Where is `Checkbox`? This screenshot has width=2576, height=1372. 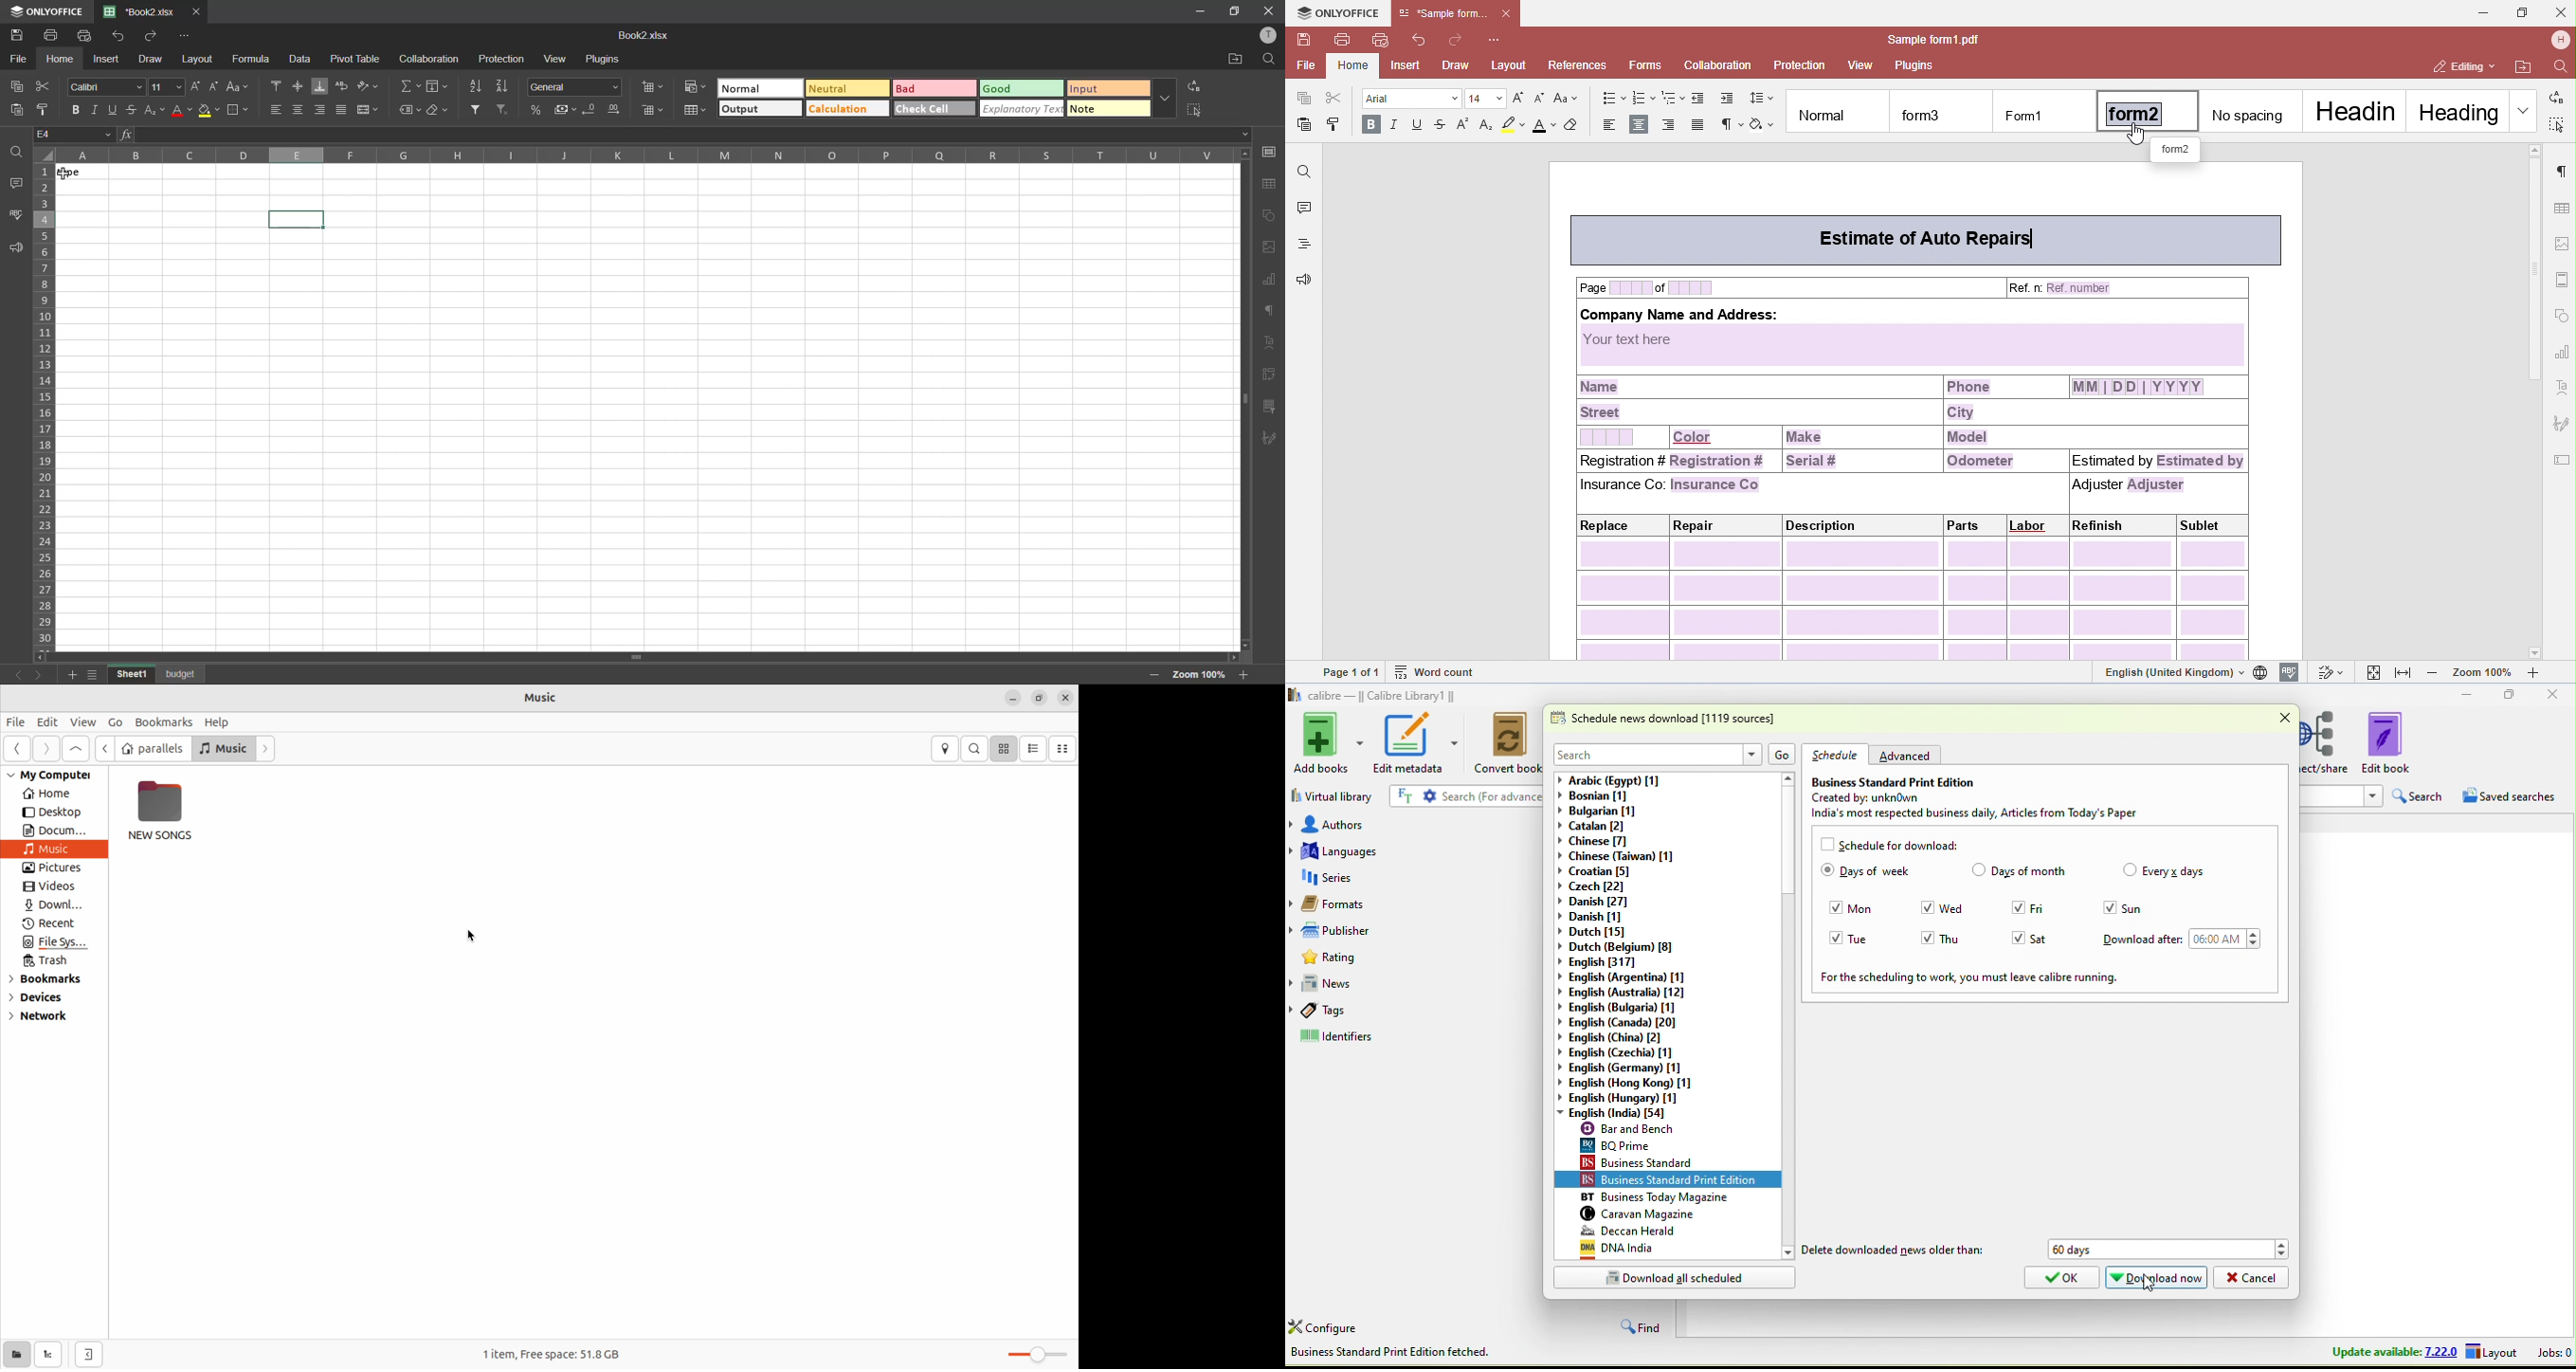 Checkbox is located at coordinates (2129, 870).